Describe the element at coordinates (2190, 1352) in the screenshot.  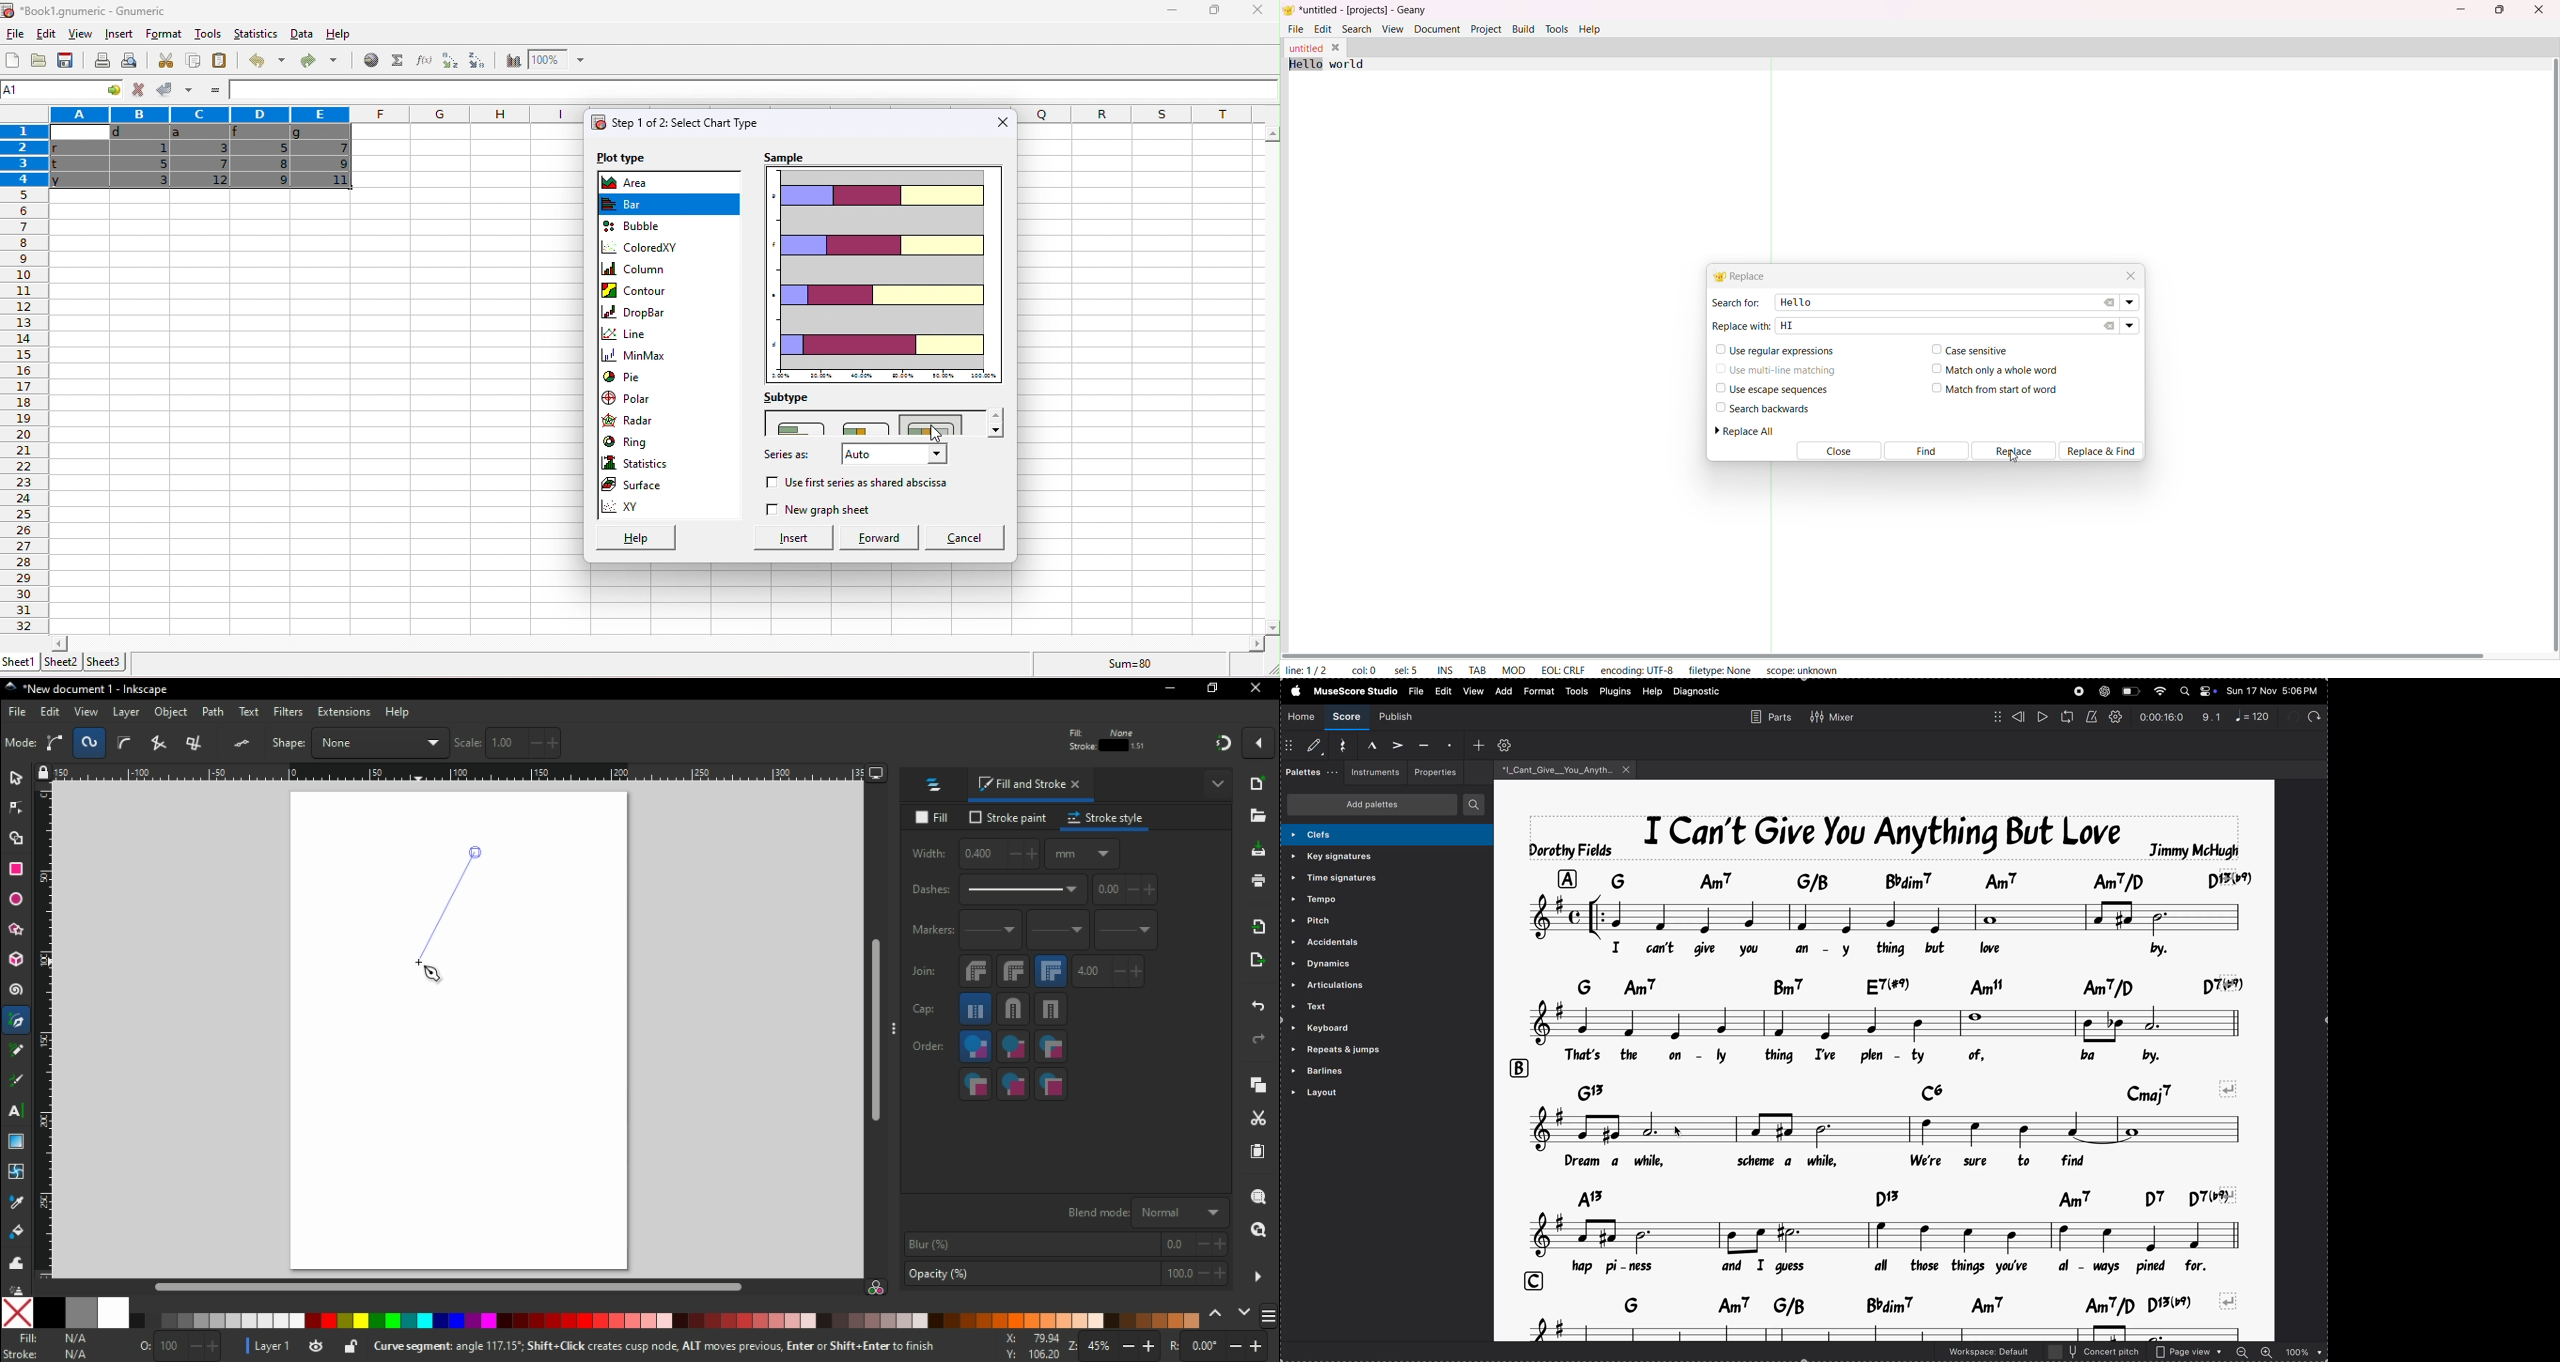
I see `page view` at that location.